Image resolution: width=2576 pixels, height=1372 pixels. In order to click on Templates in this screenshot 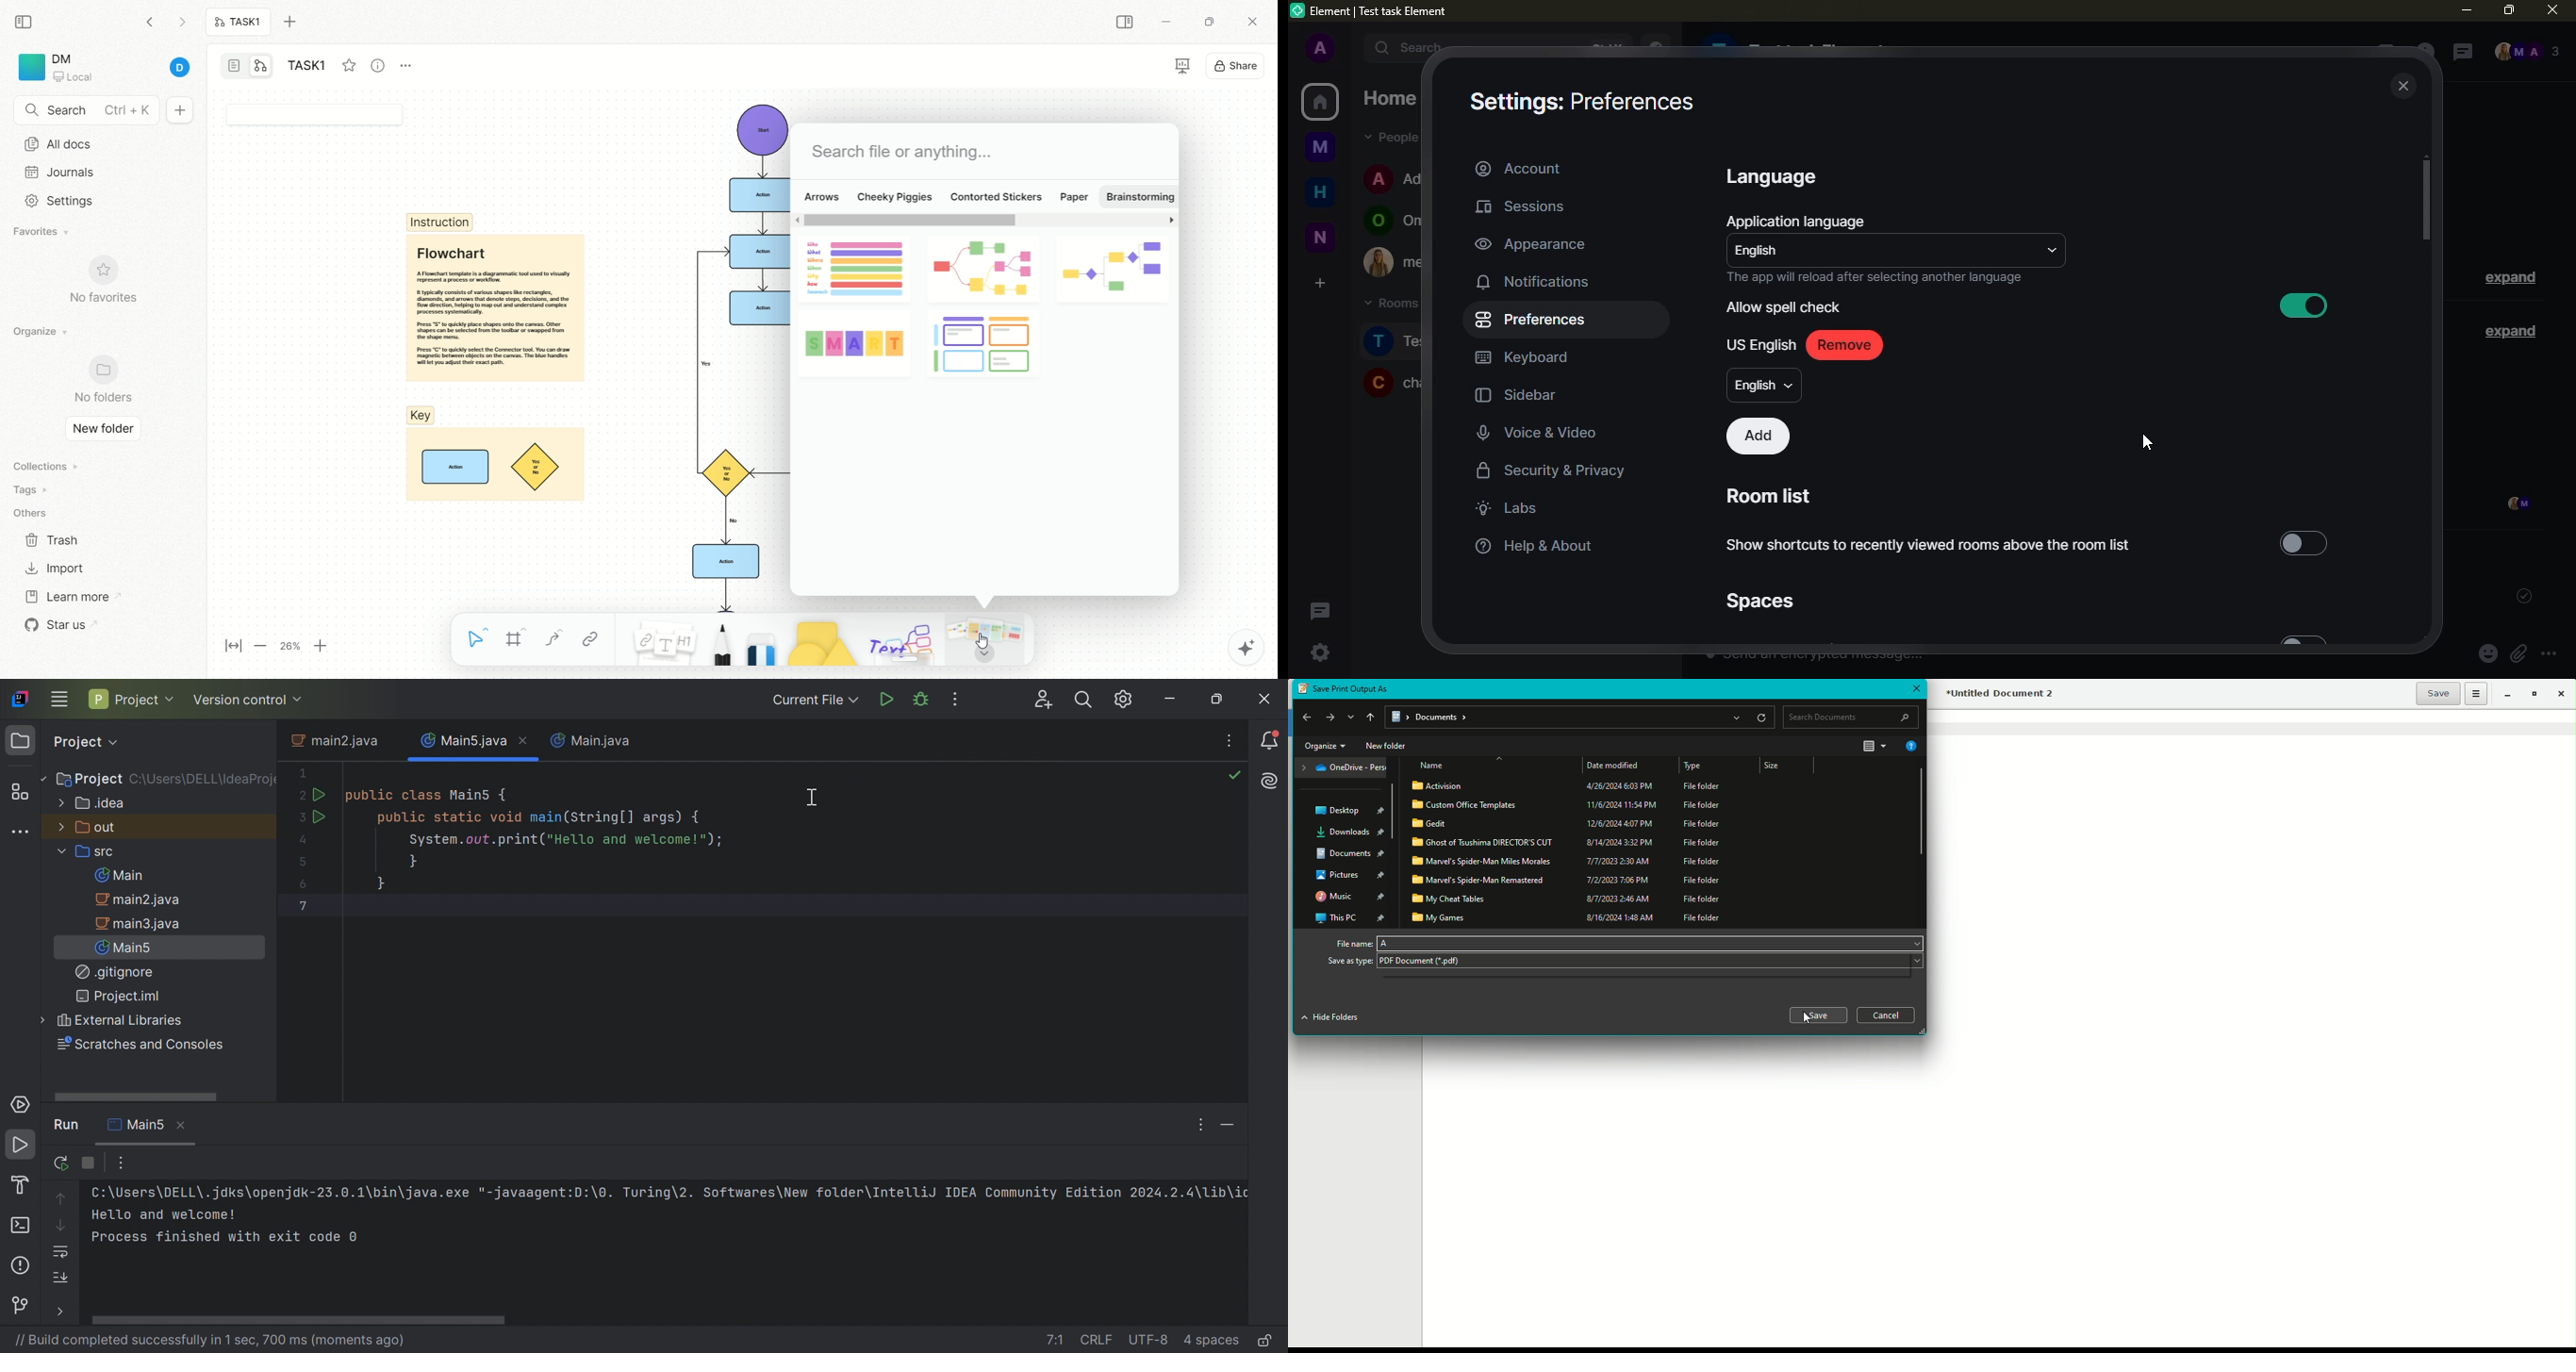, I will do `click(987, 639)`.